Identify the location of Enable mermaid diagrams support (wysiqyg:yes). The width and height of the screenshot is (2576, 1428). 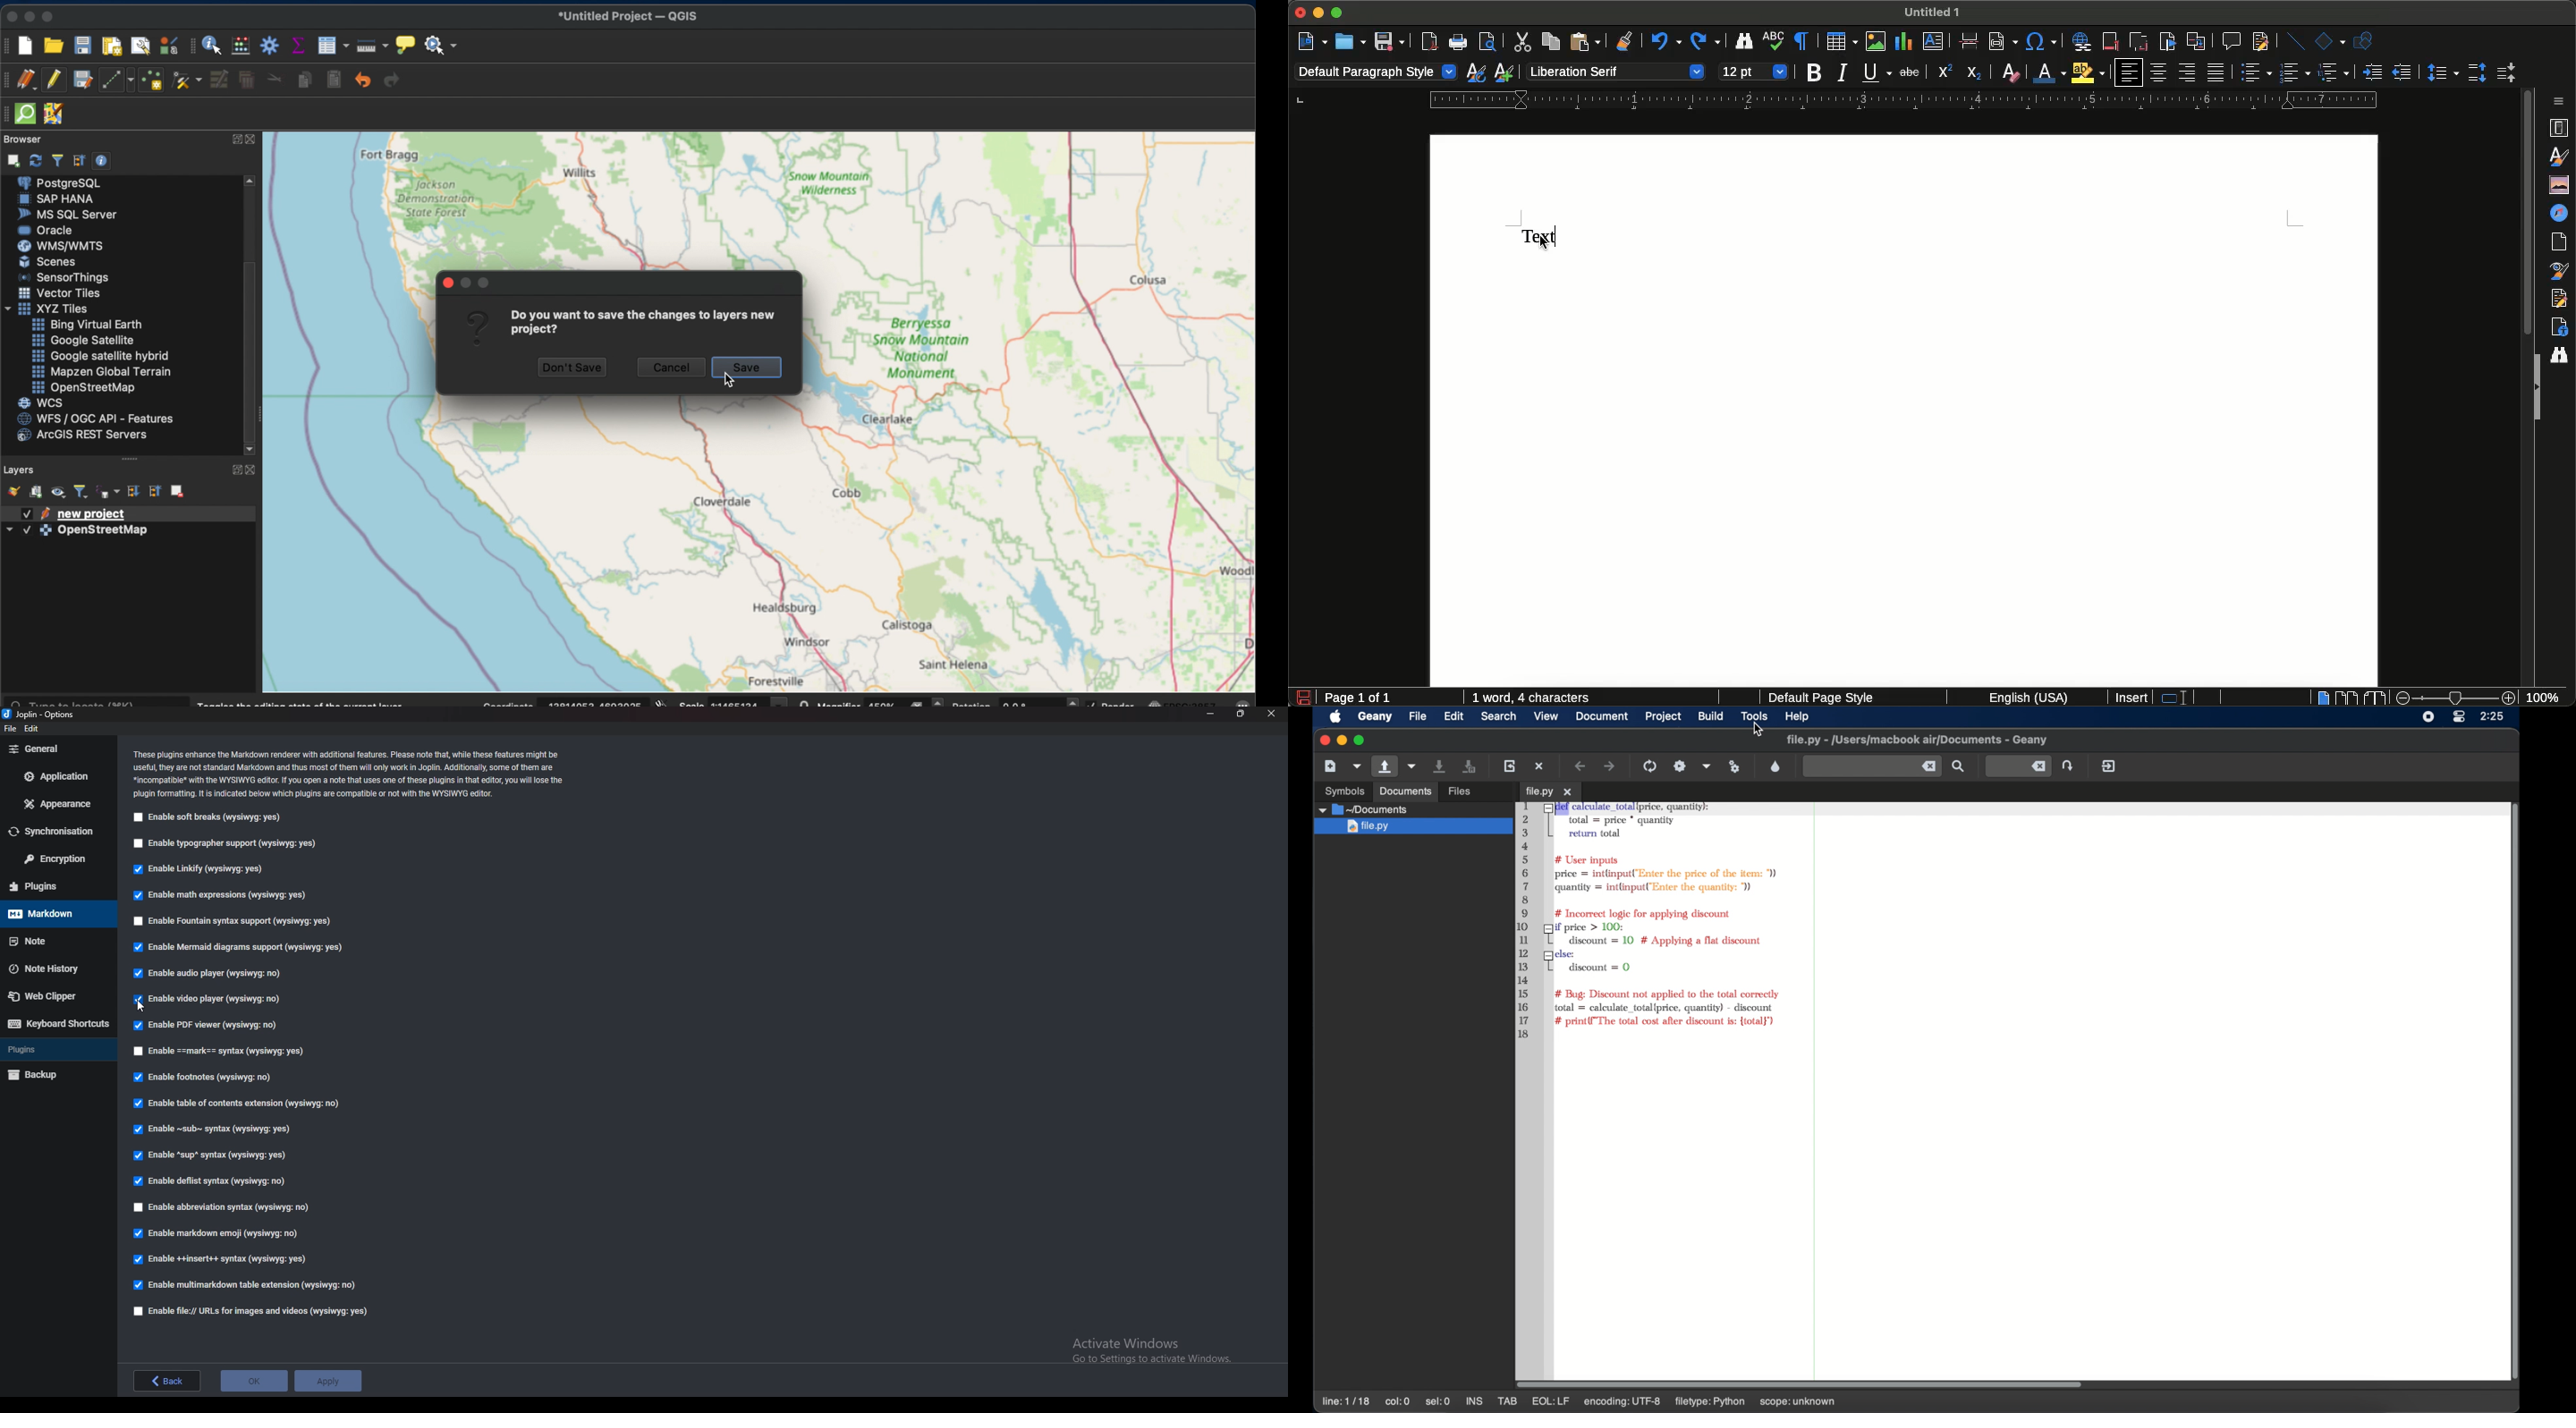
(240, 949).